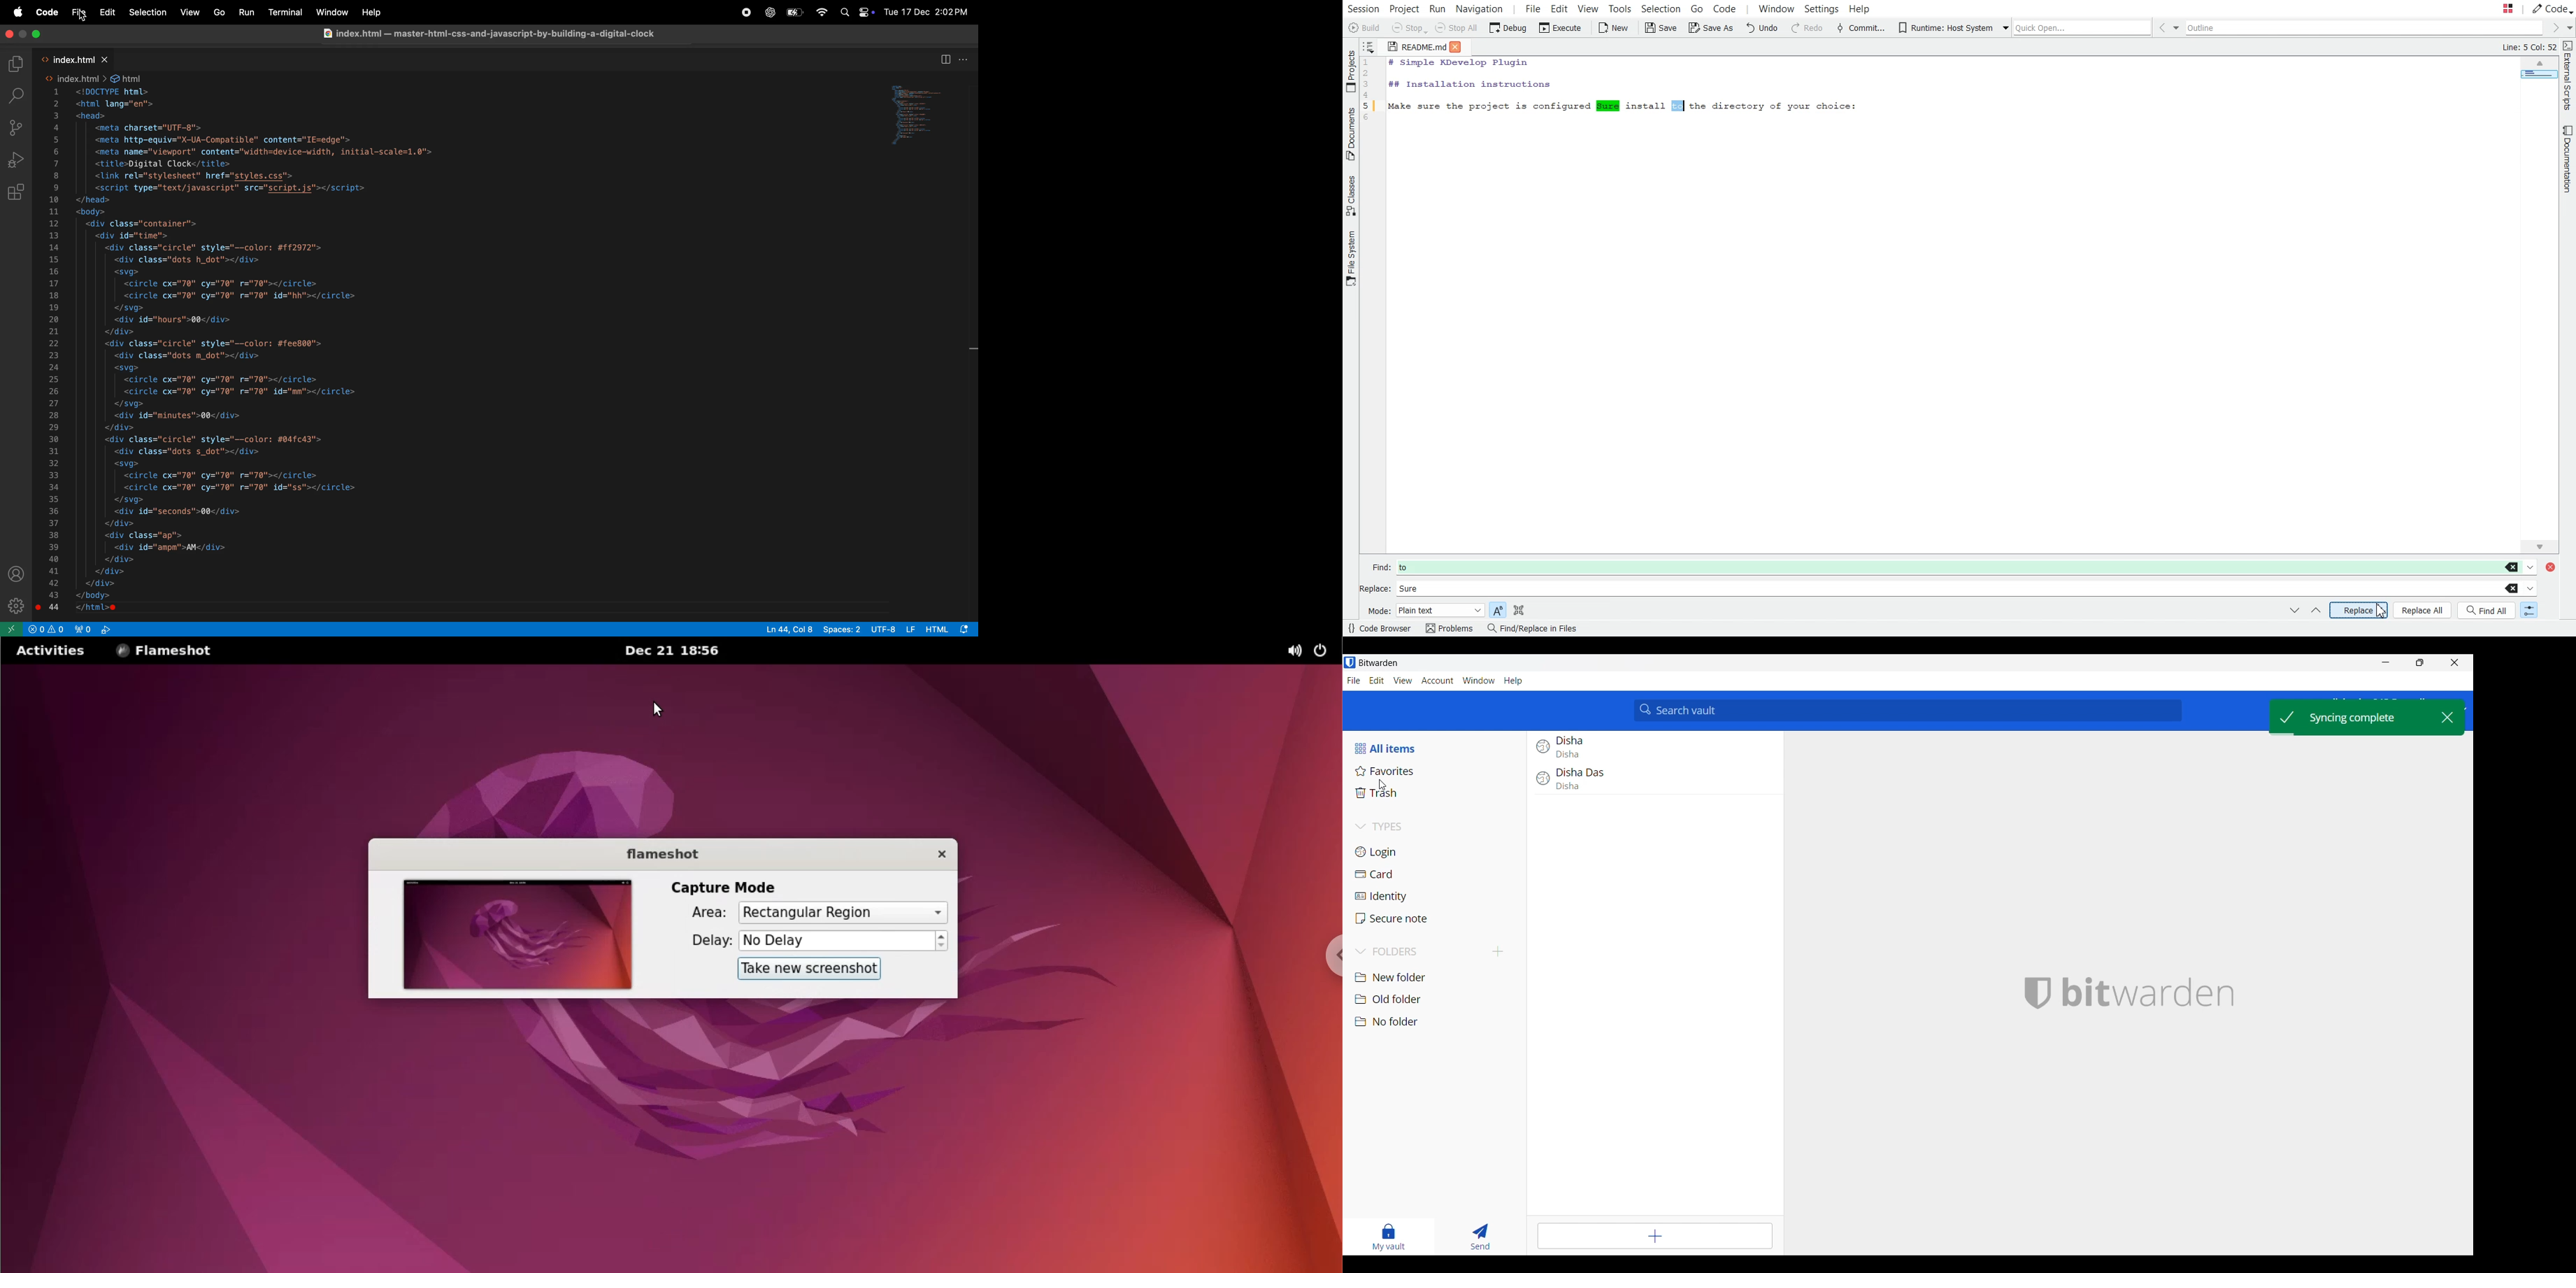  I want to click on extensions, so click(16, 195).